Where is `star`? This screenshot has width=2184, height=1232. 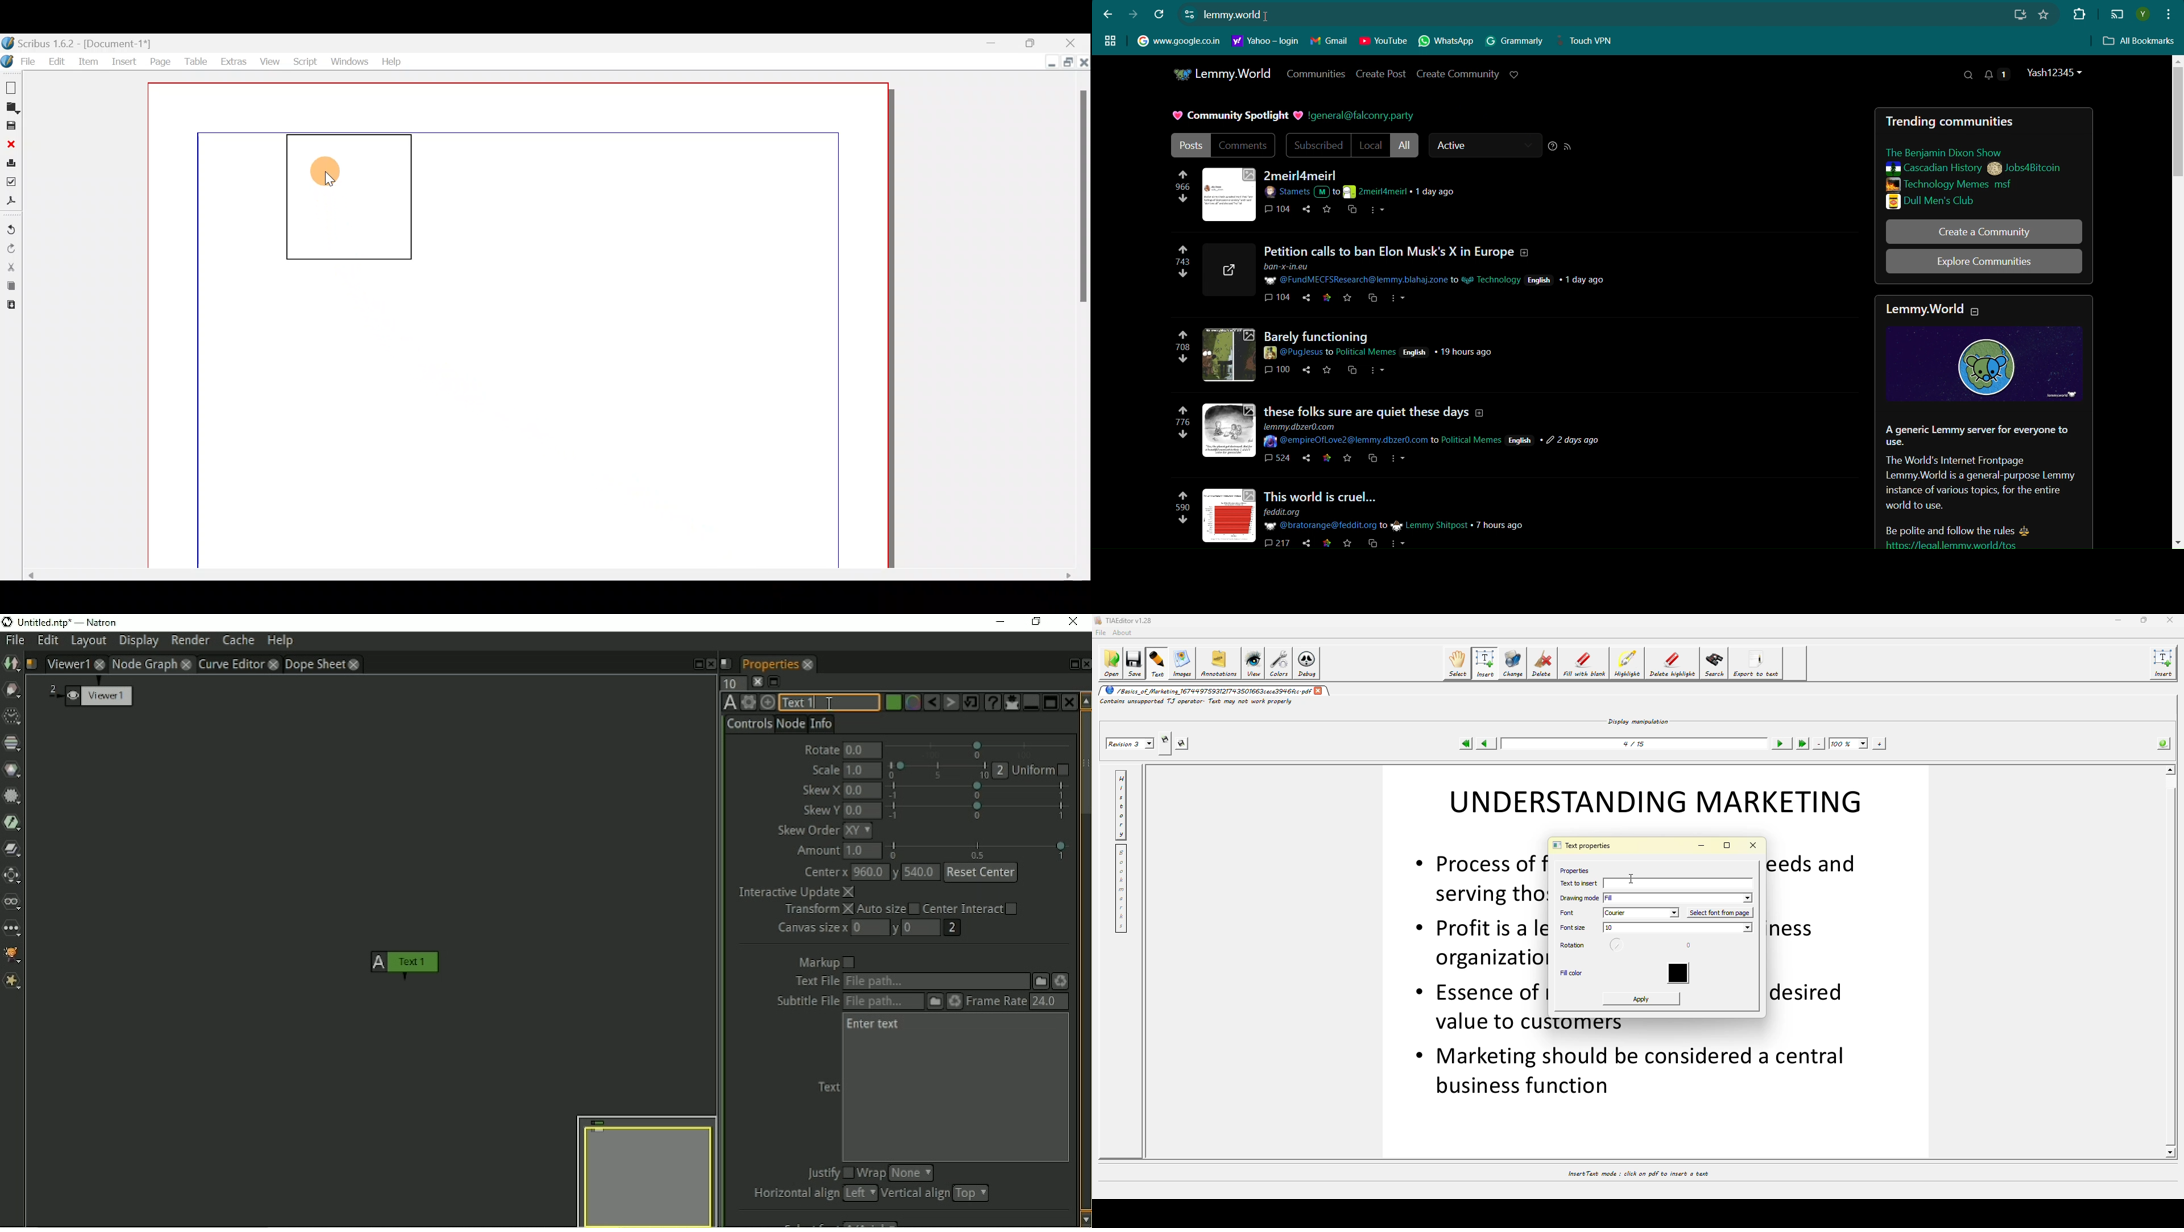
star is located at coordinates (1326, 544).